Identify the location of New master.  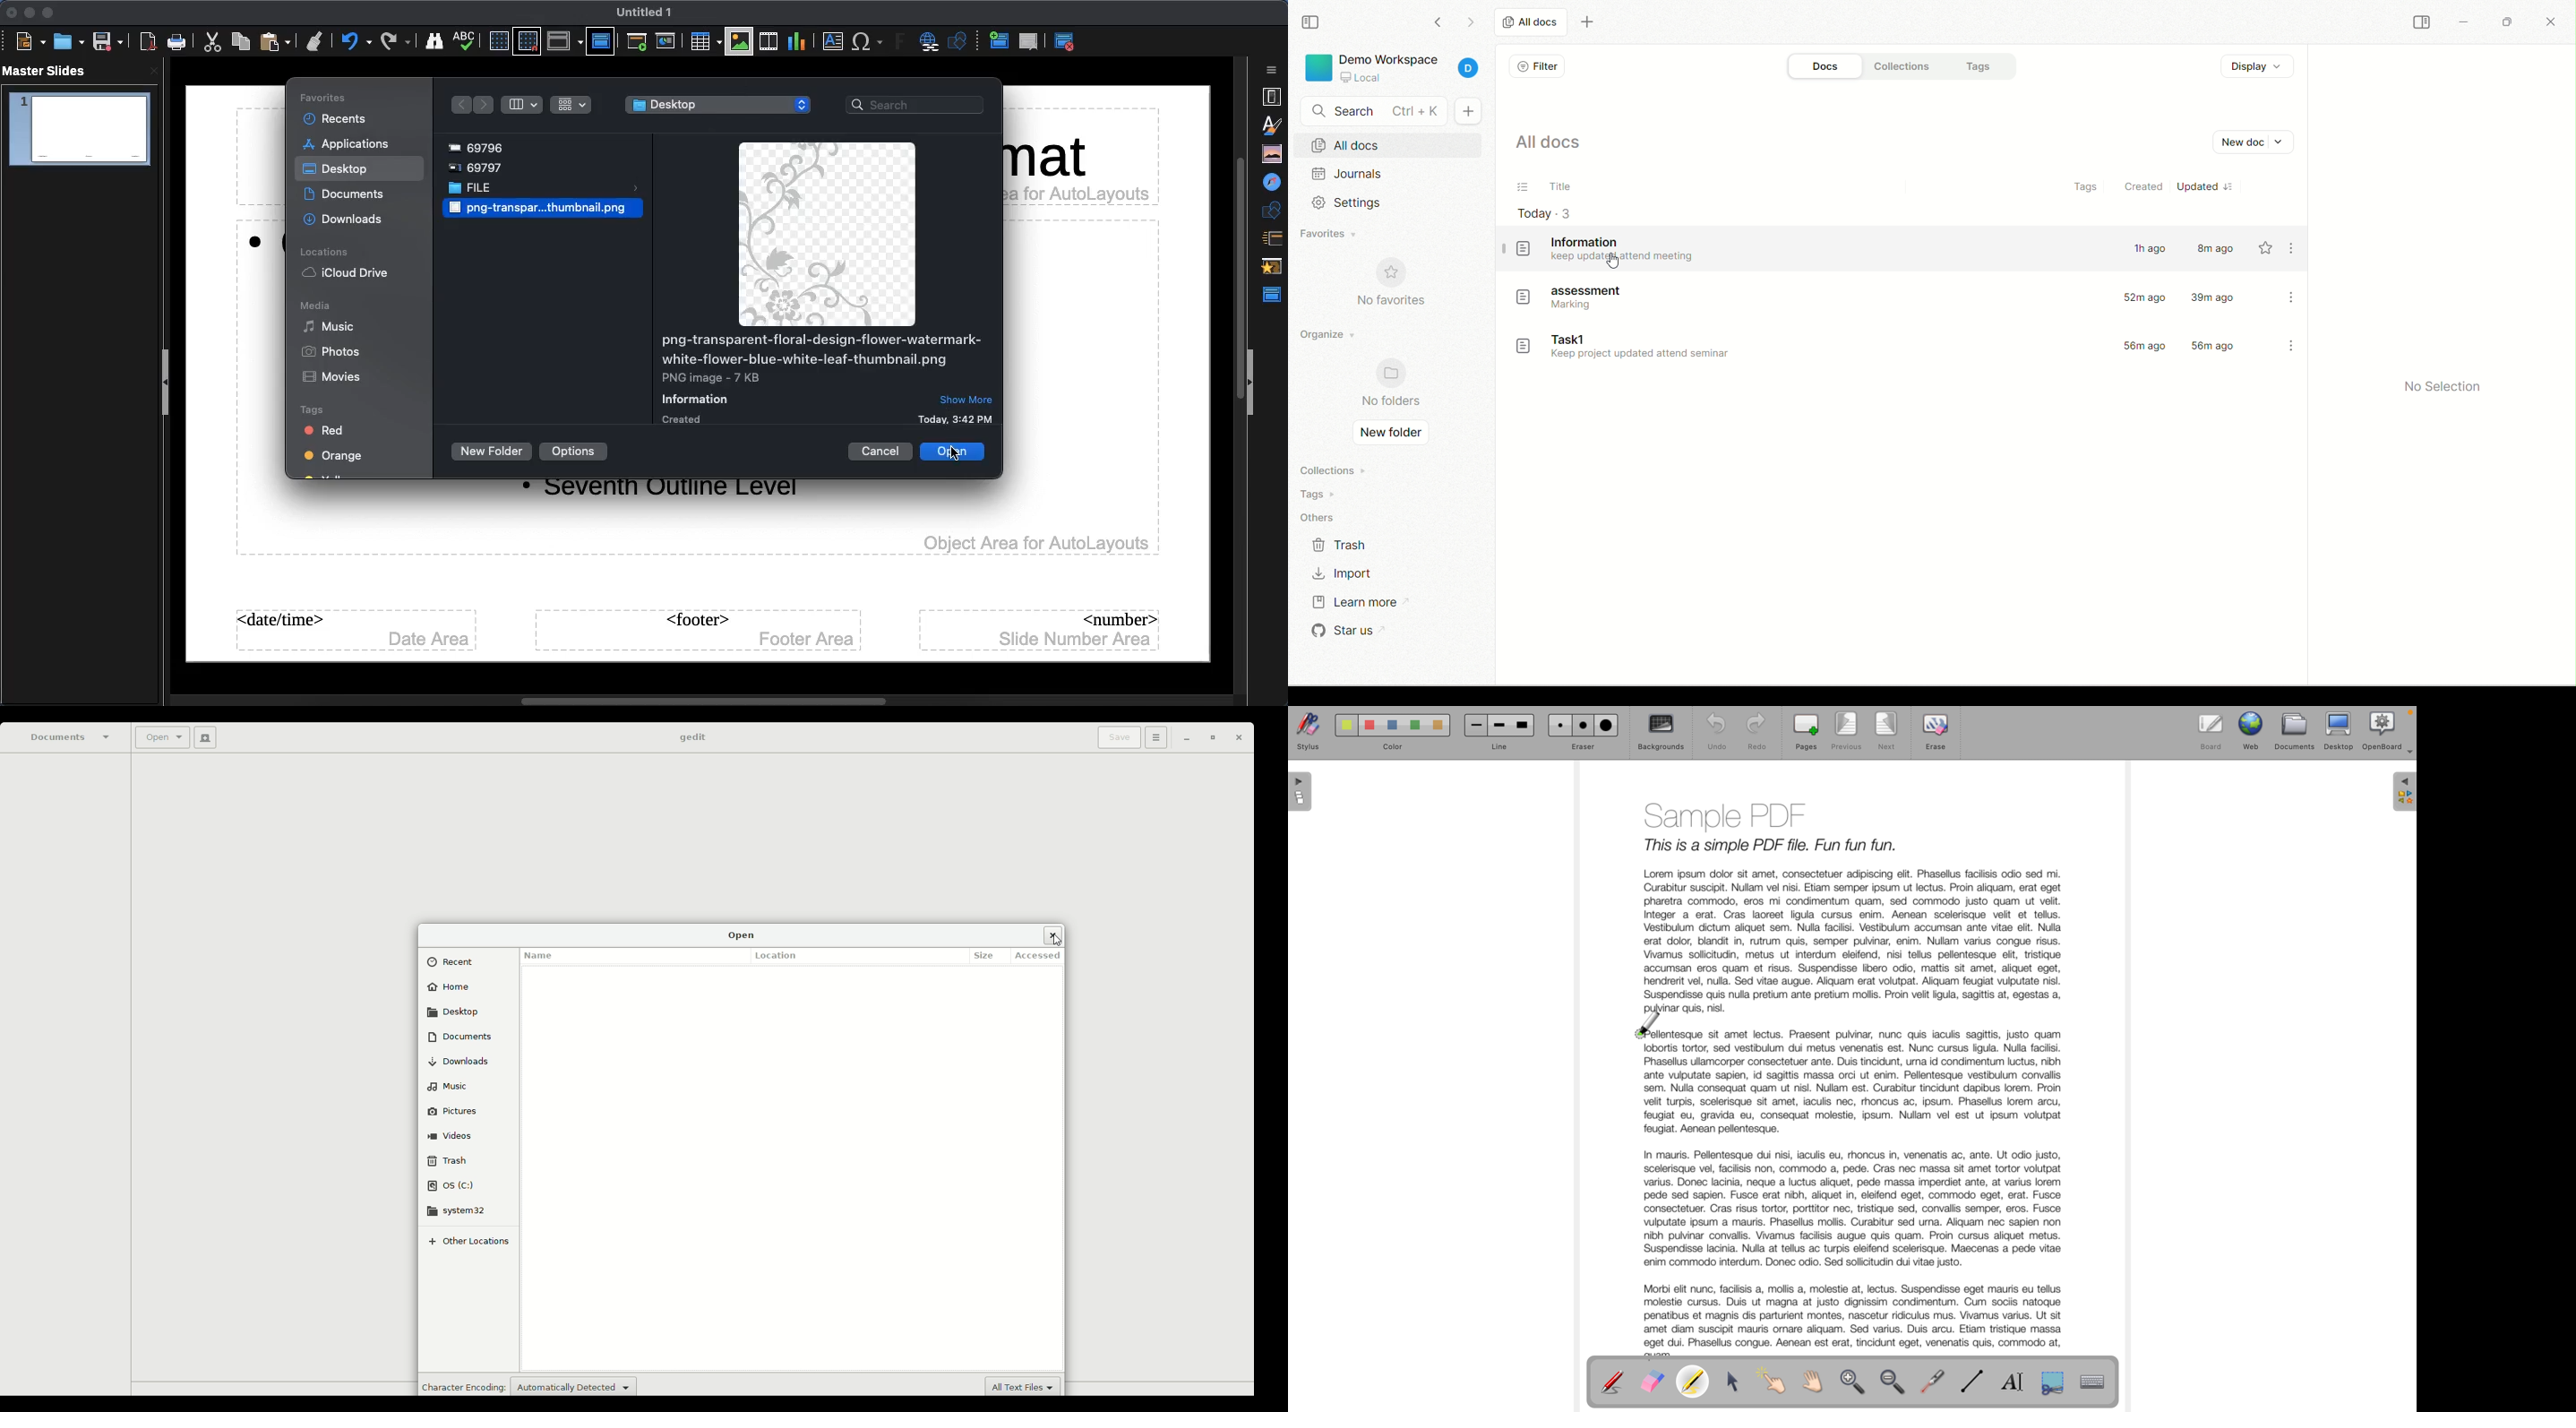
(997, 42).